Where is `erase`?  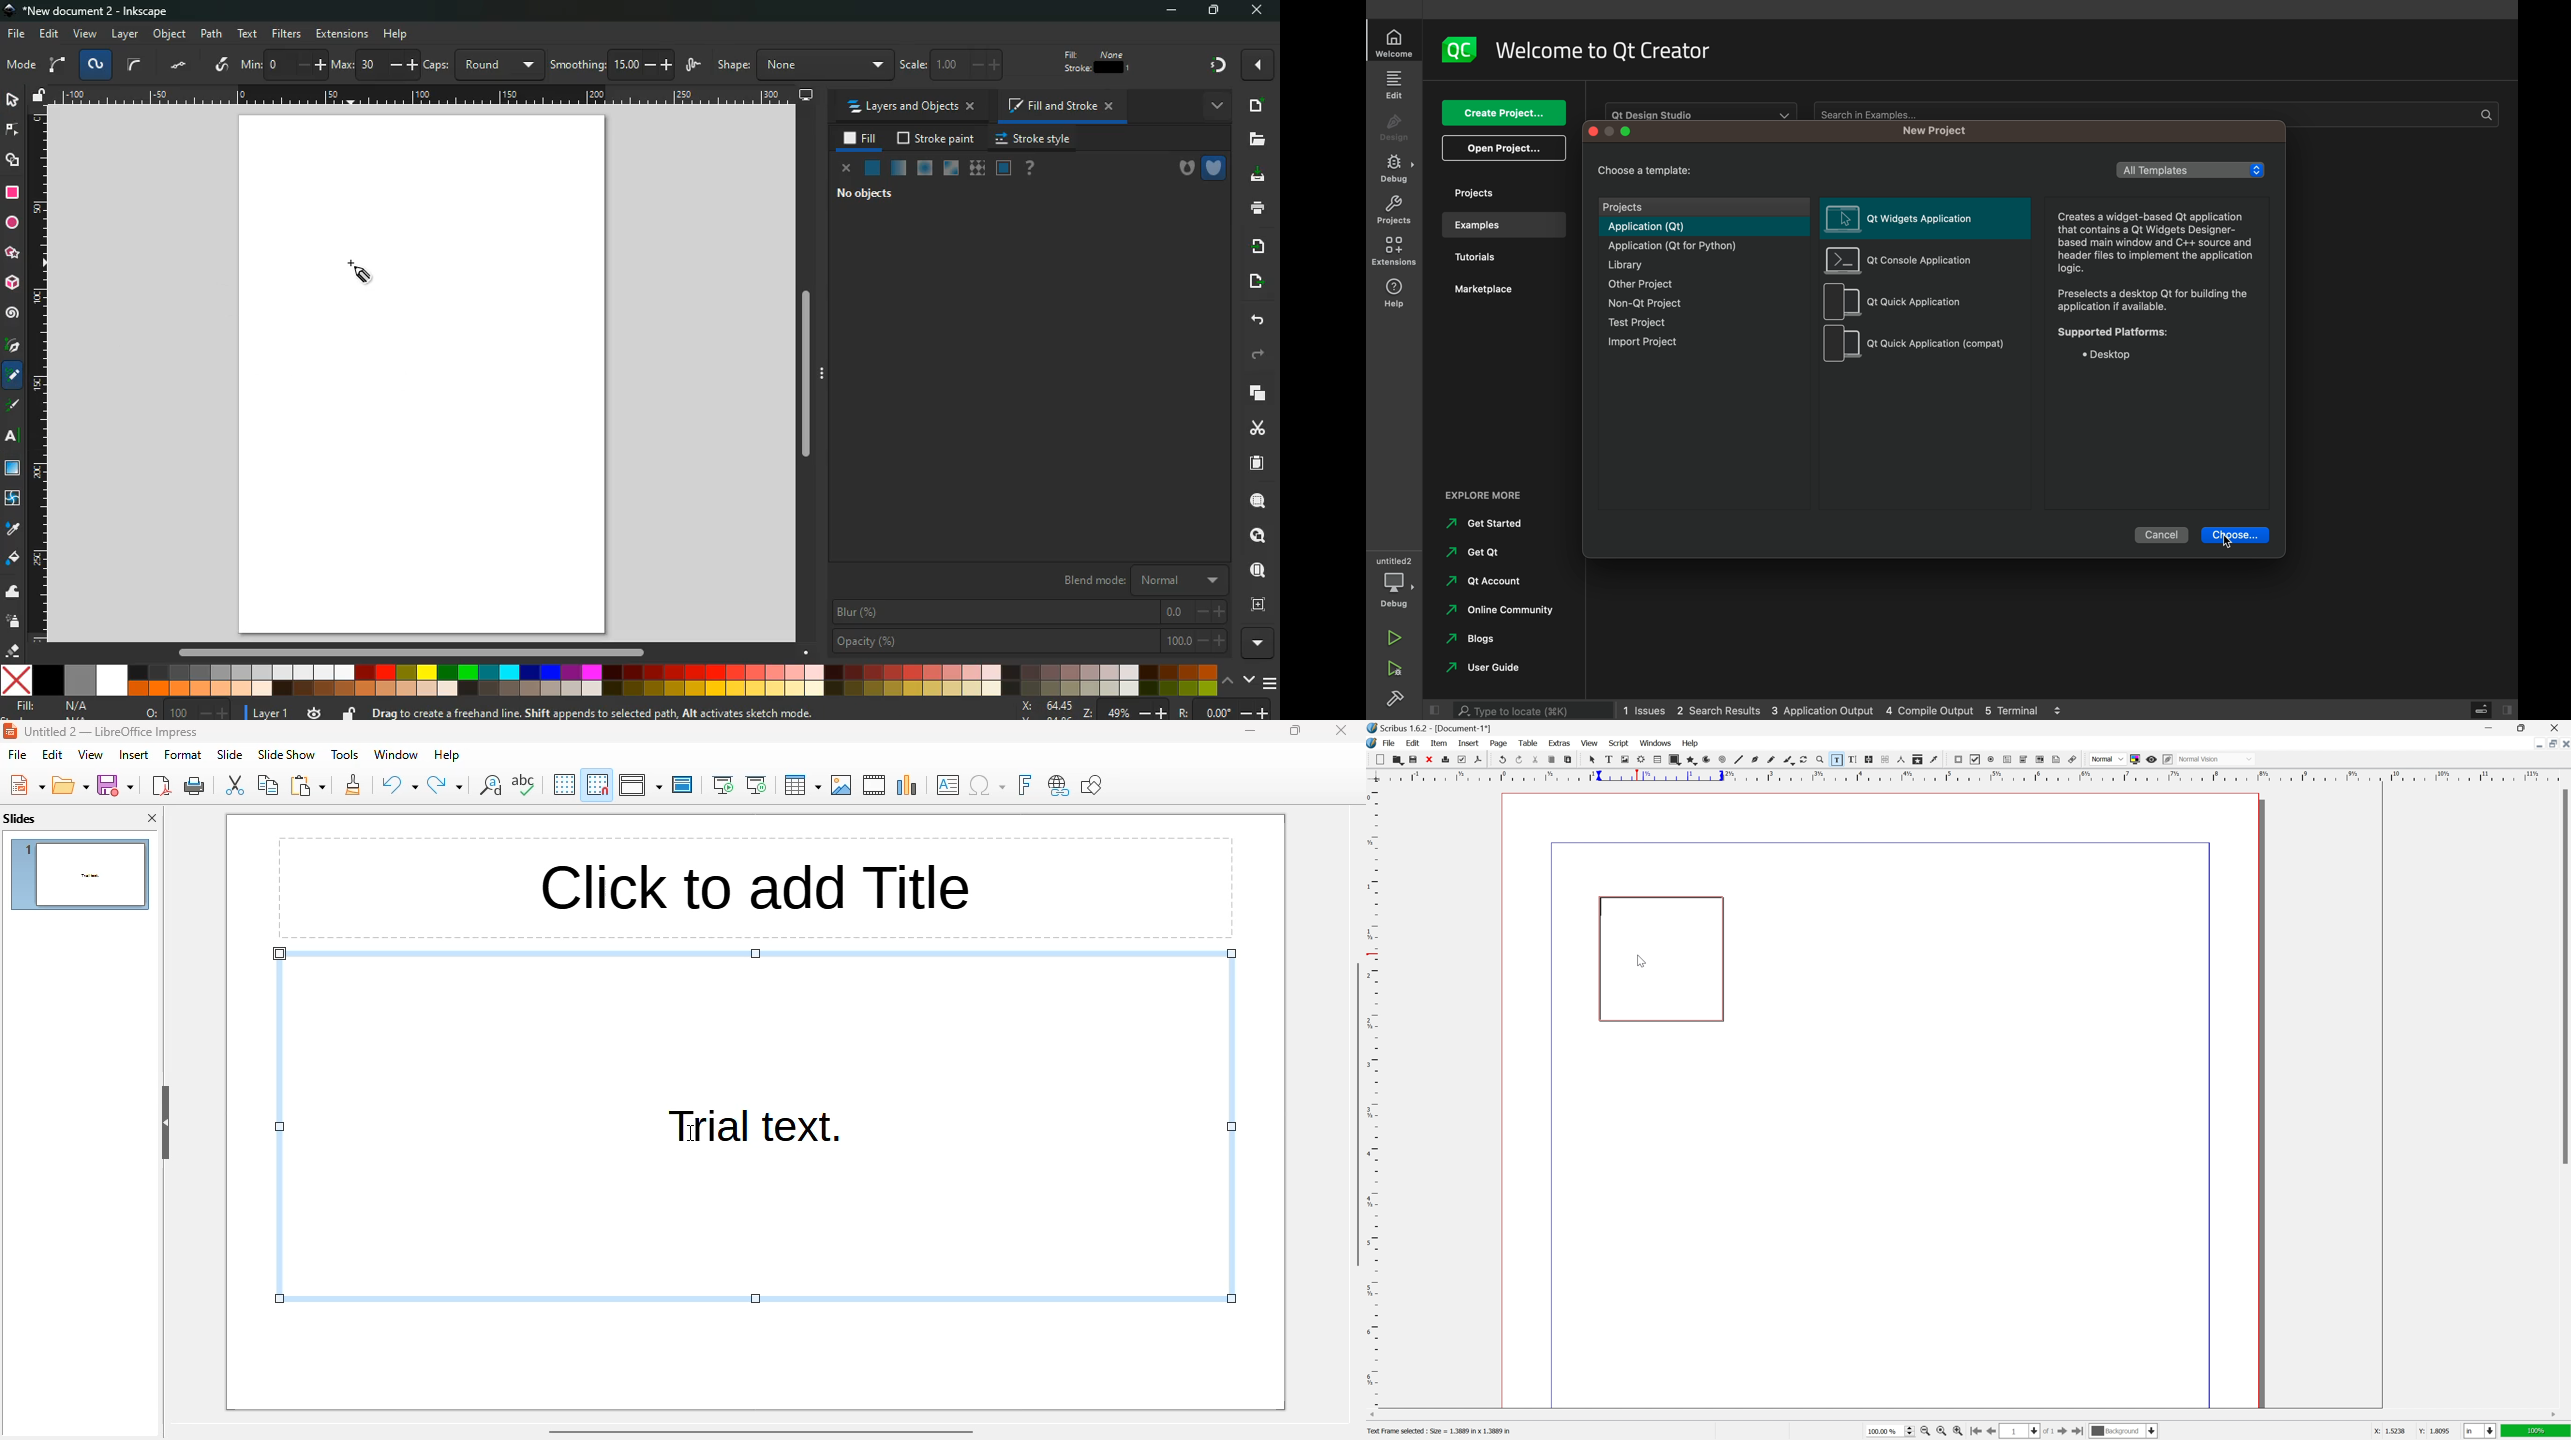
erase is located at coordinates (13, 652).